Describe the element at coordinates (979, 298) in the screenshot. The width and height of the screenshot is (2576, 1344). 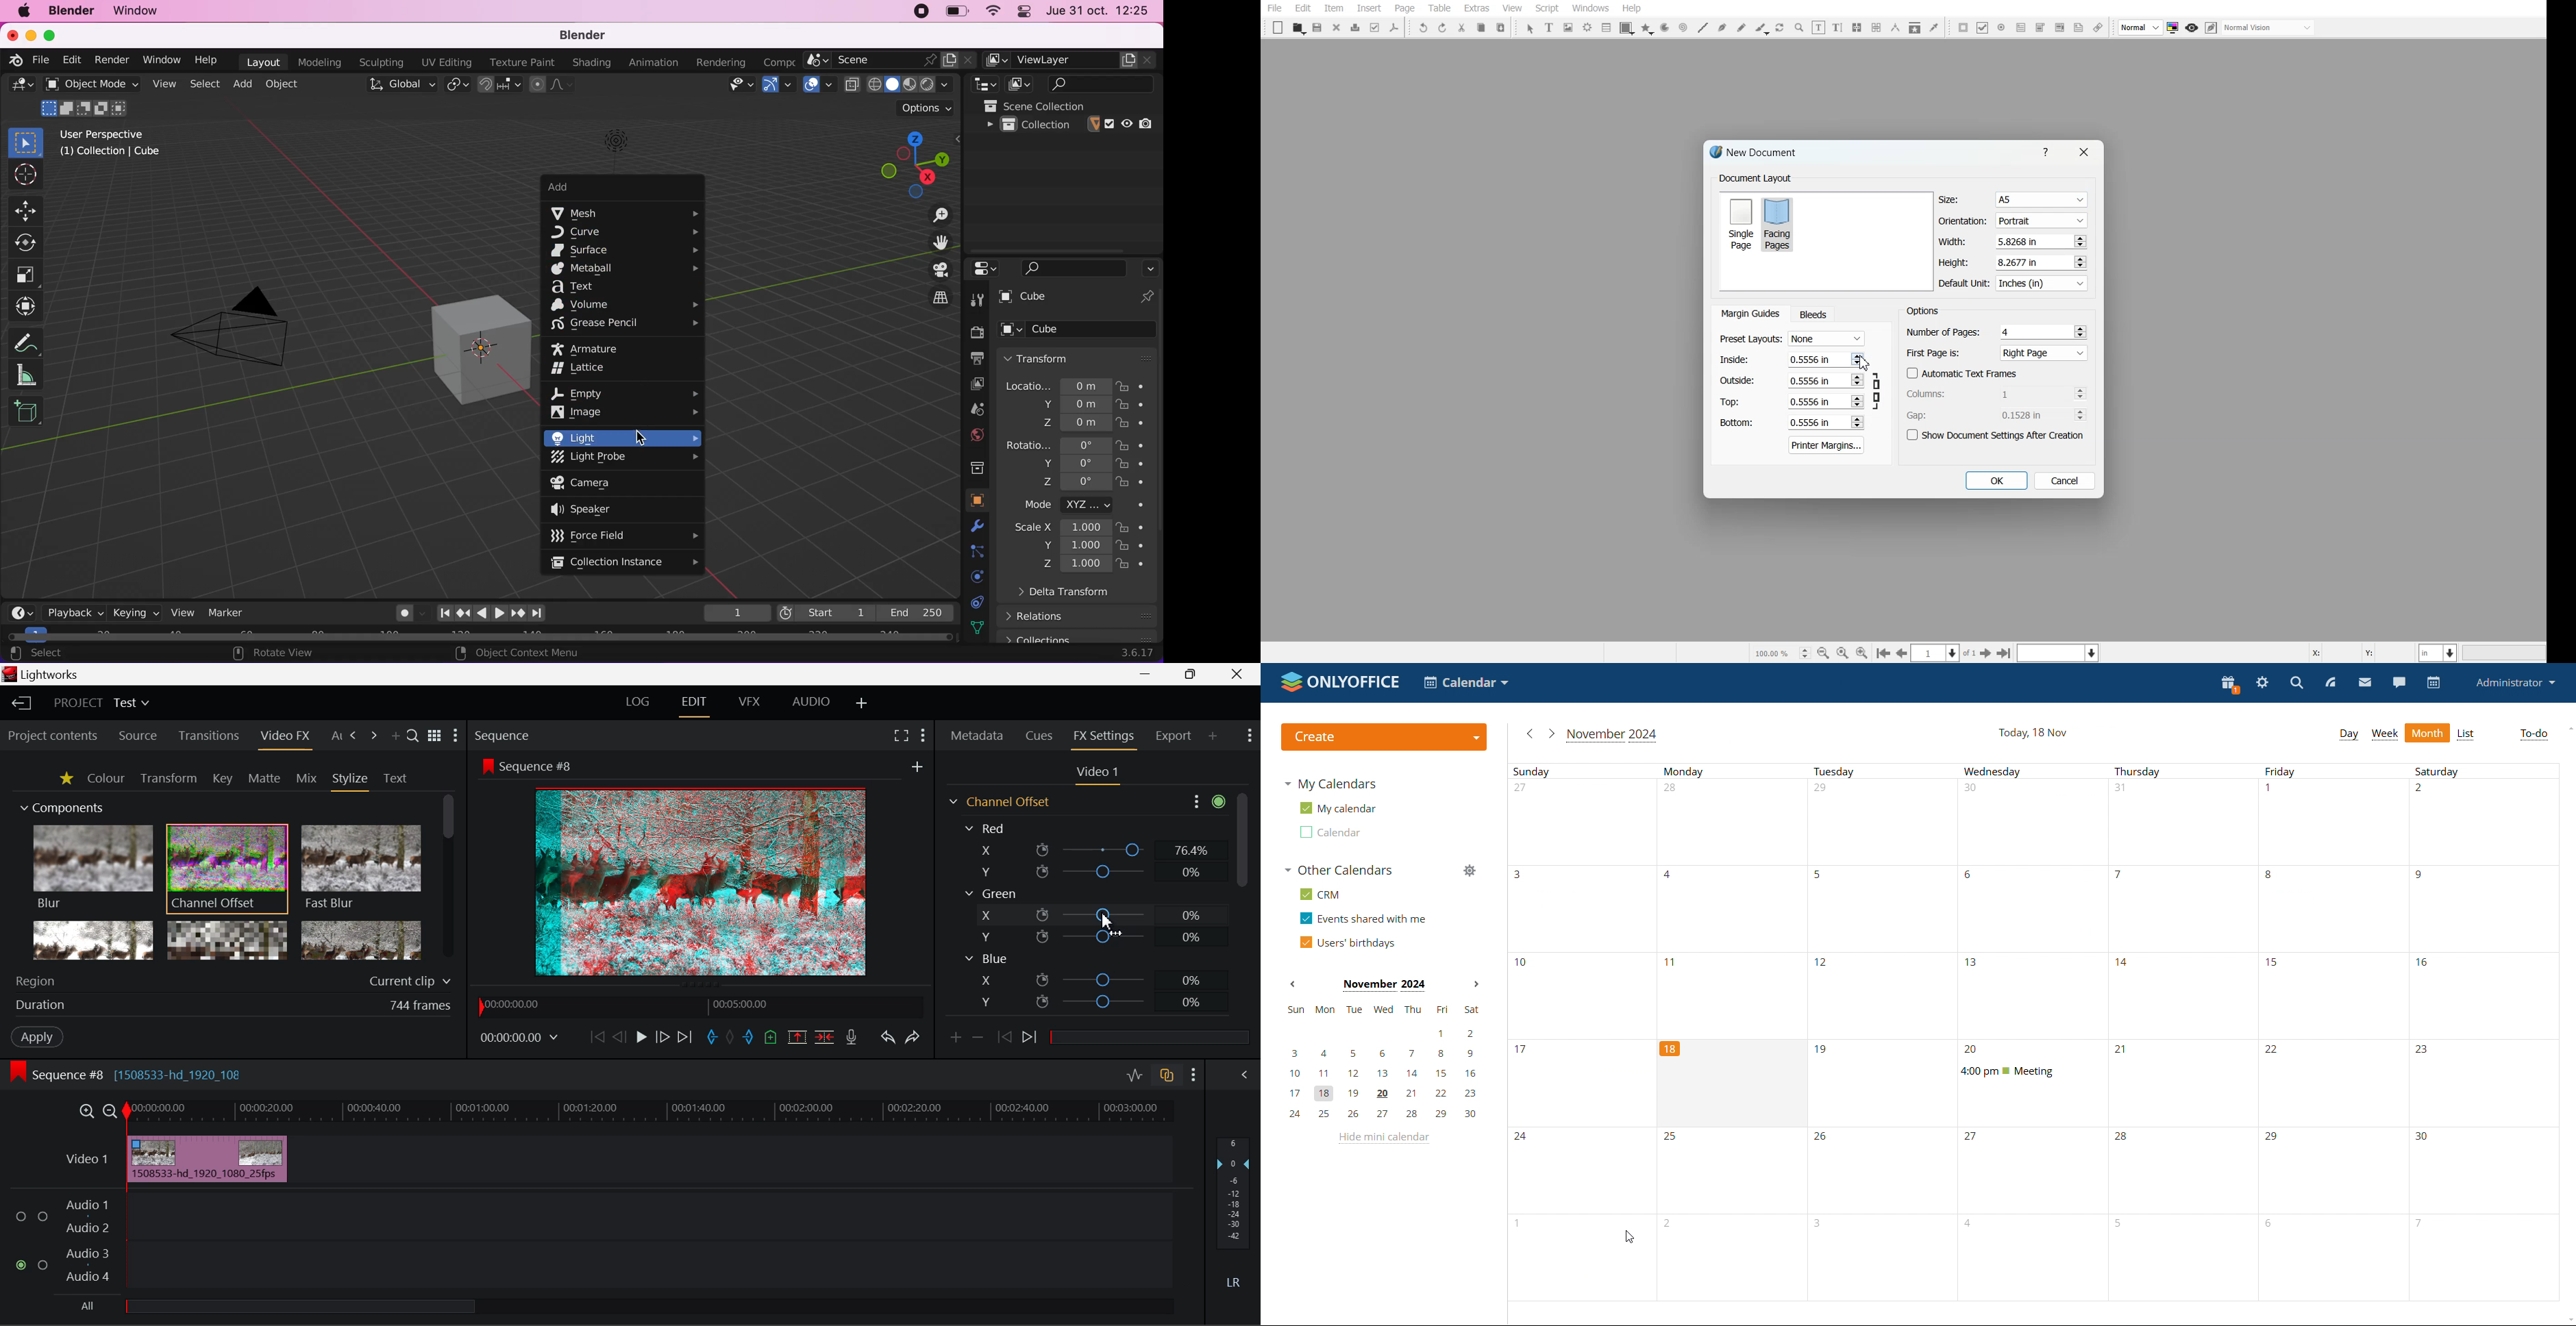
I see `` at that location.